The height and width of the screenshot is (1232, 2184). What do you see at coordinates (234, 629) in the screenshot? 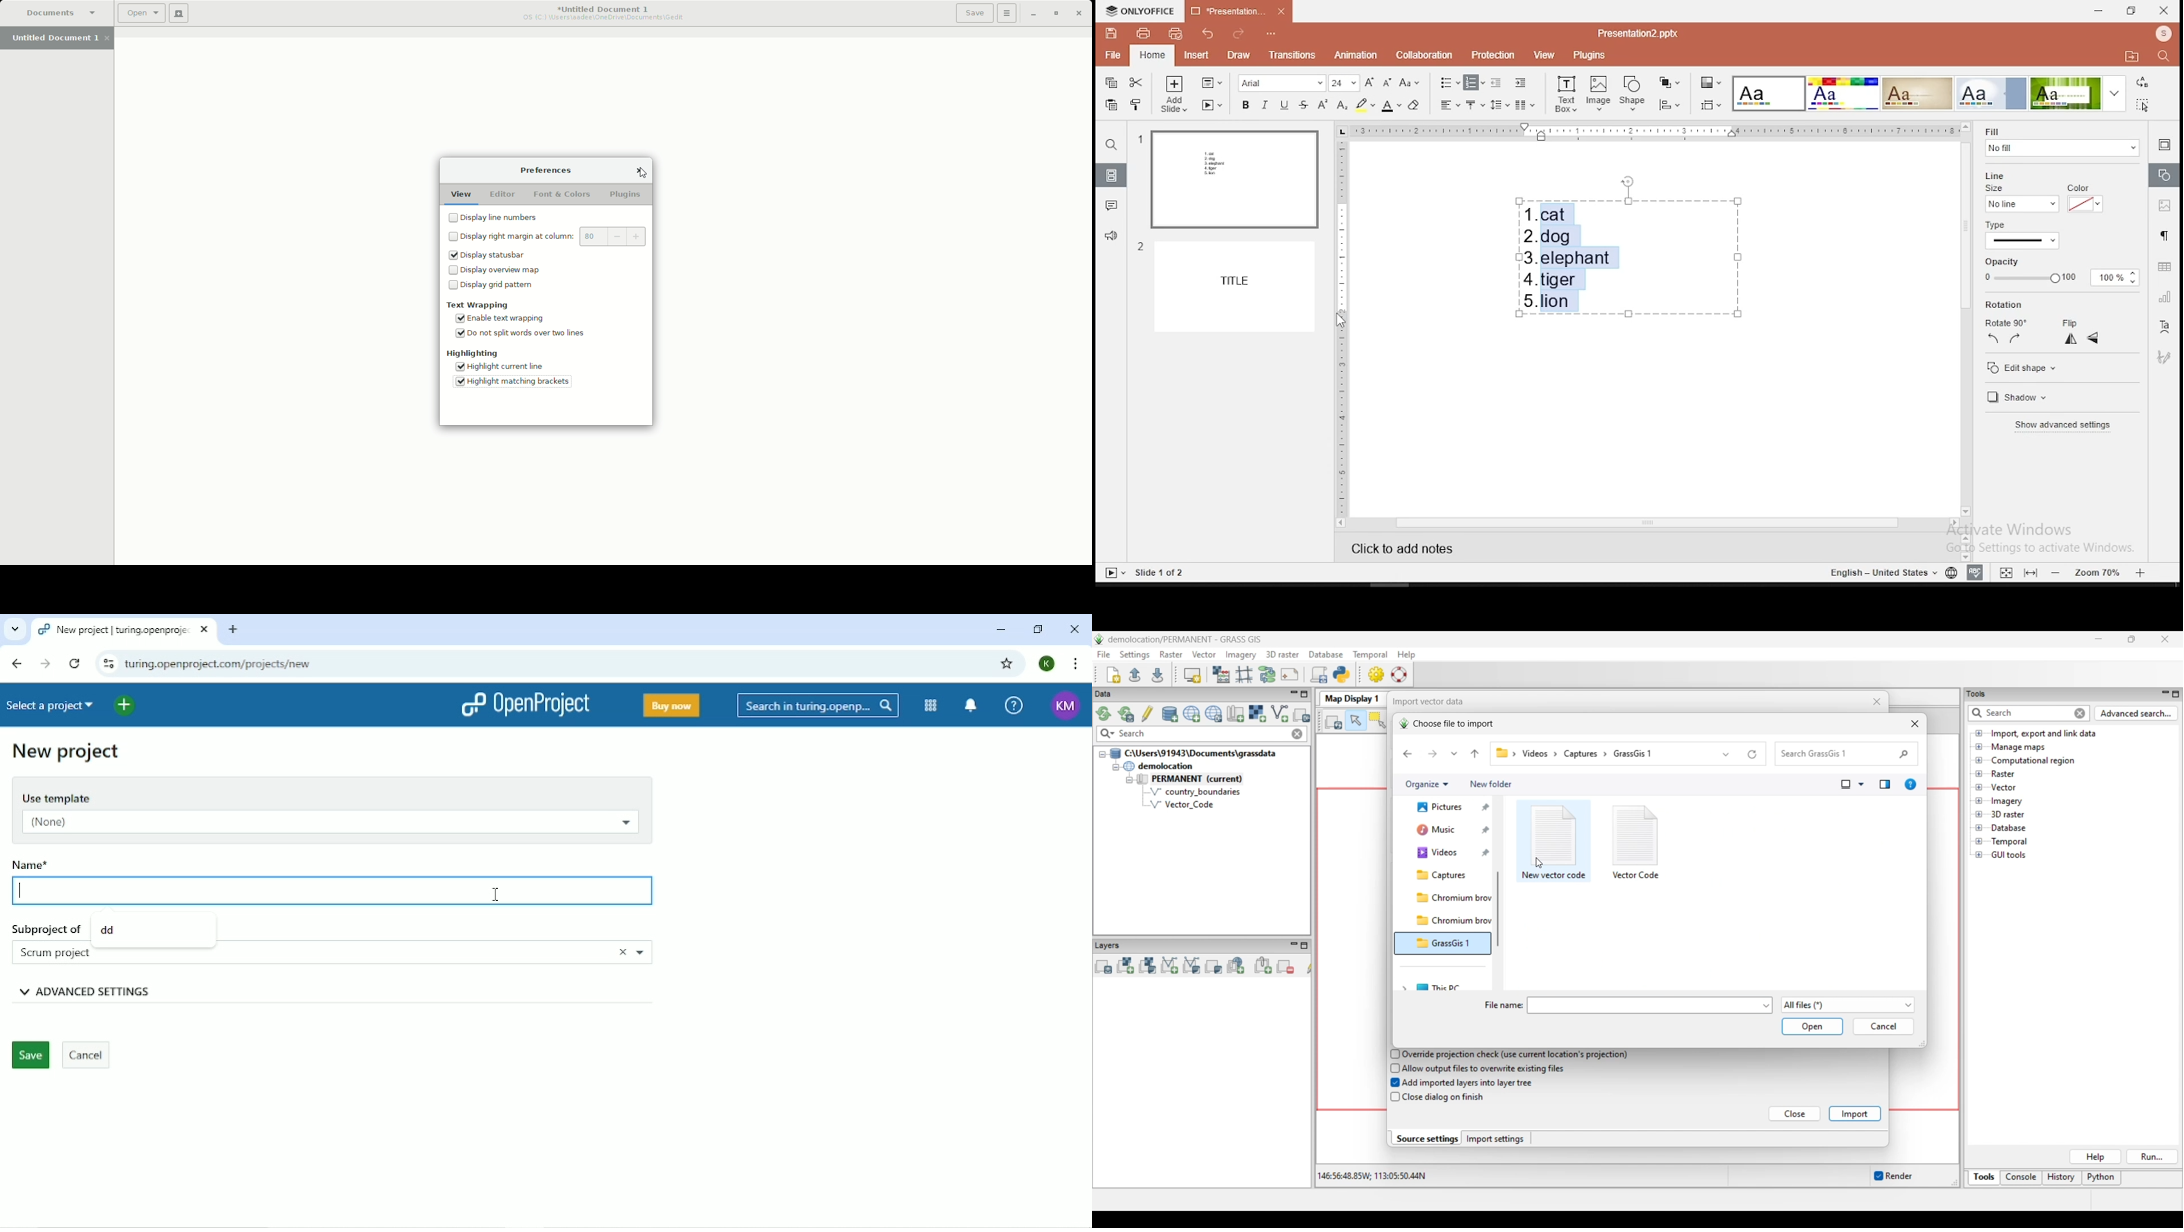
I see `New tab` at bounding box center [234, 629].